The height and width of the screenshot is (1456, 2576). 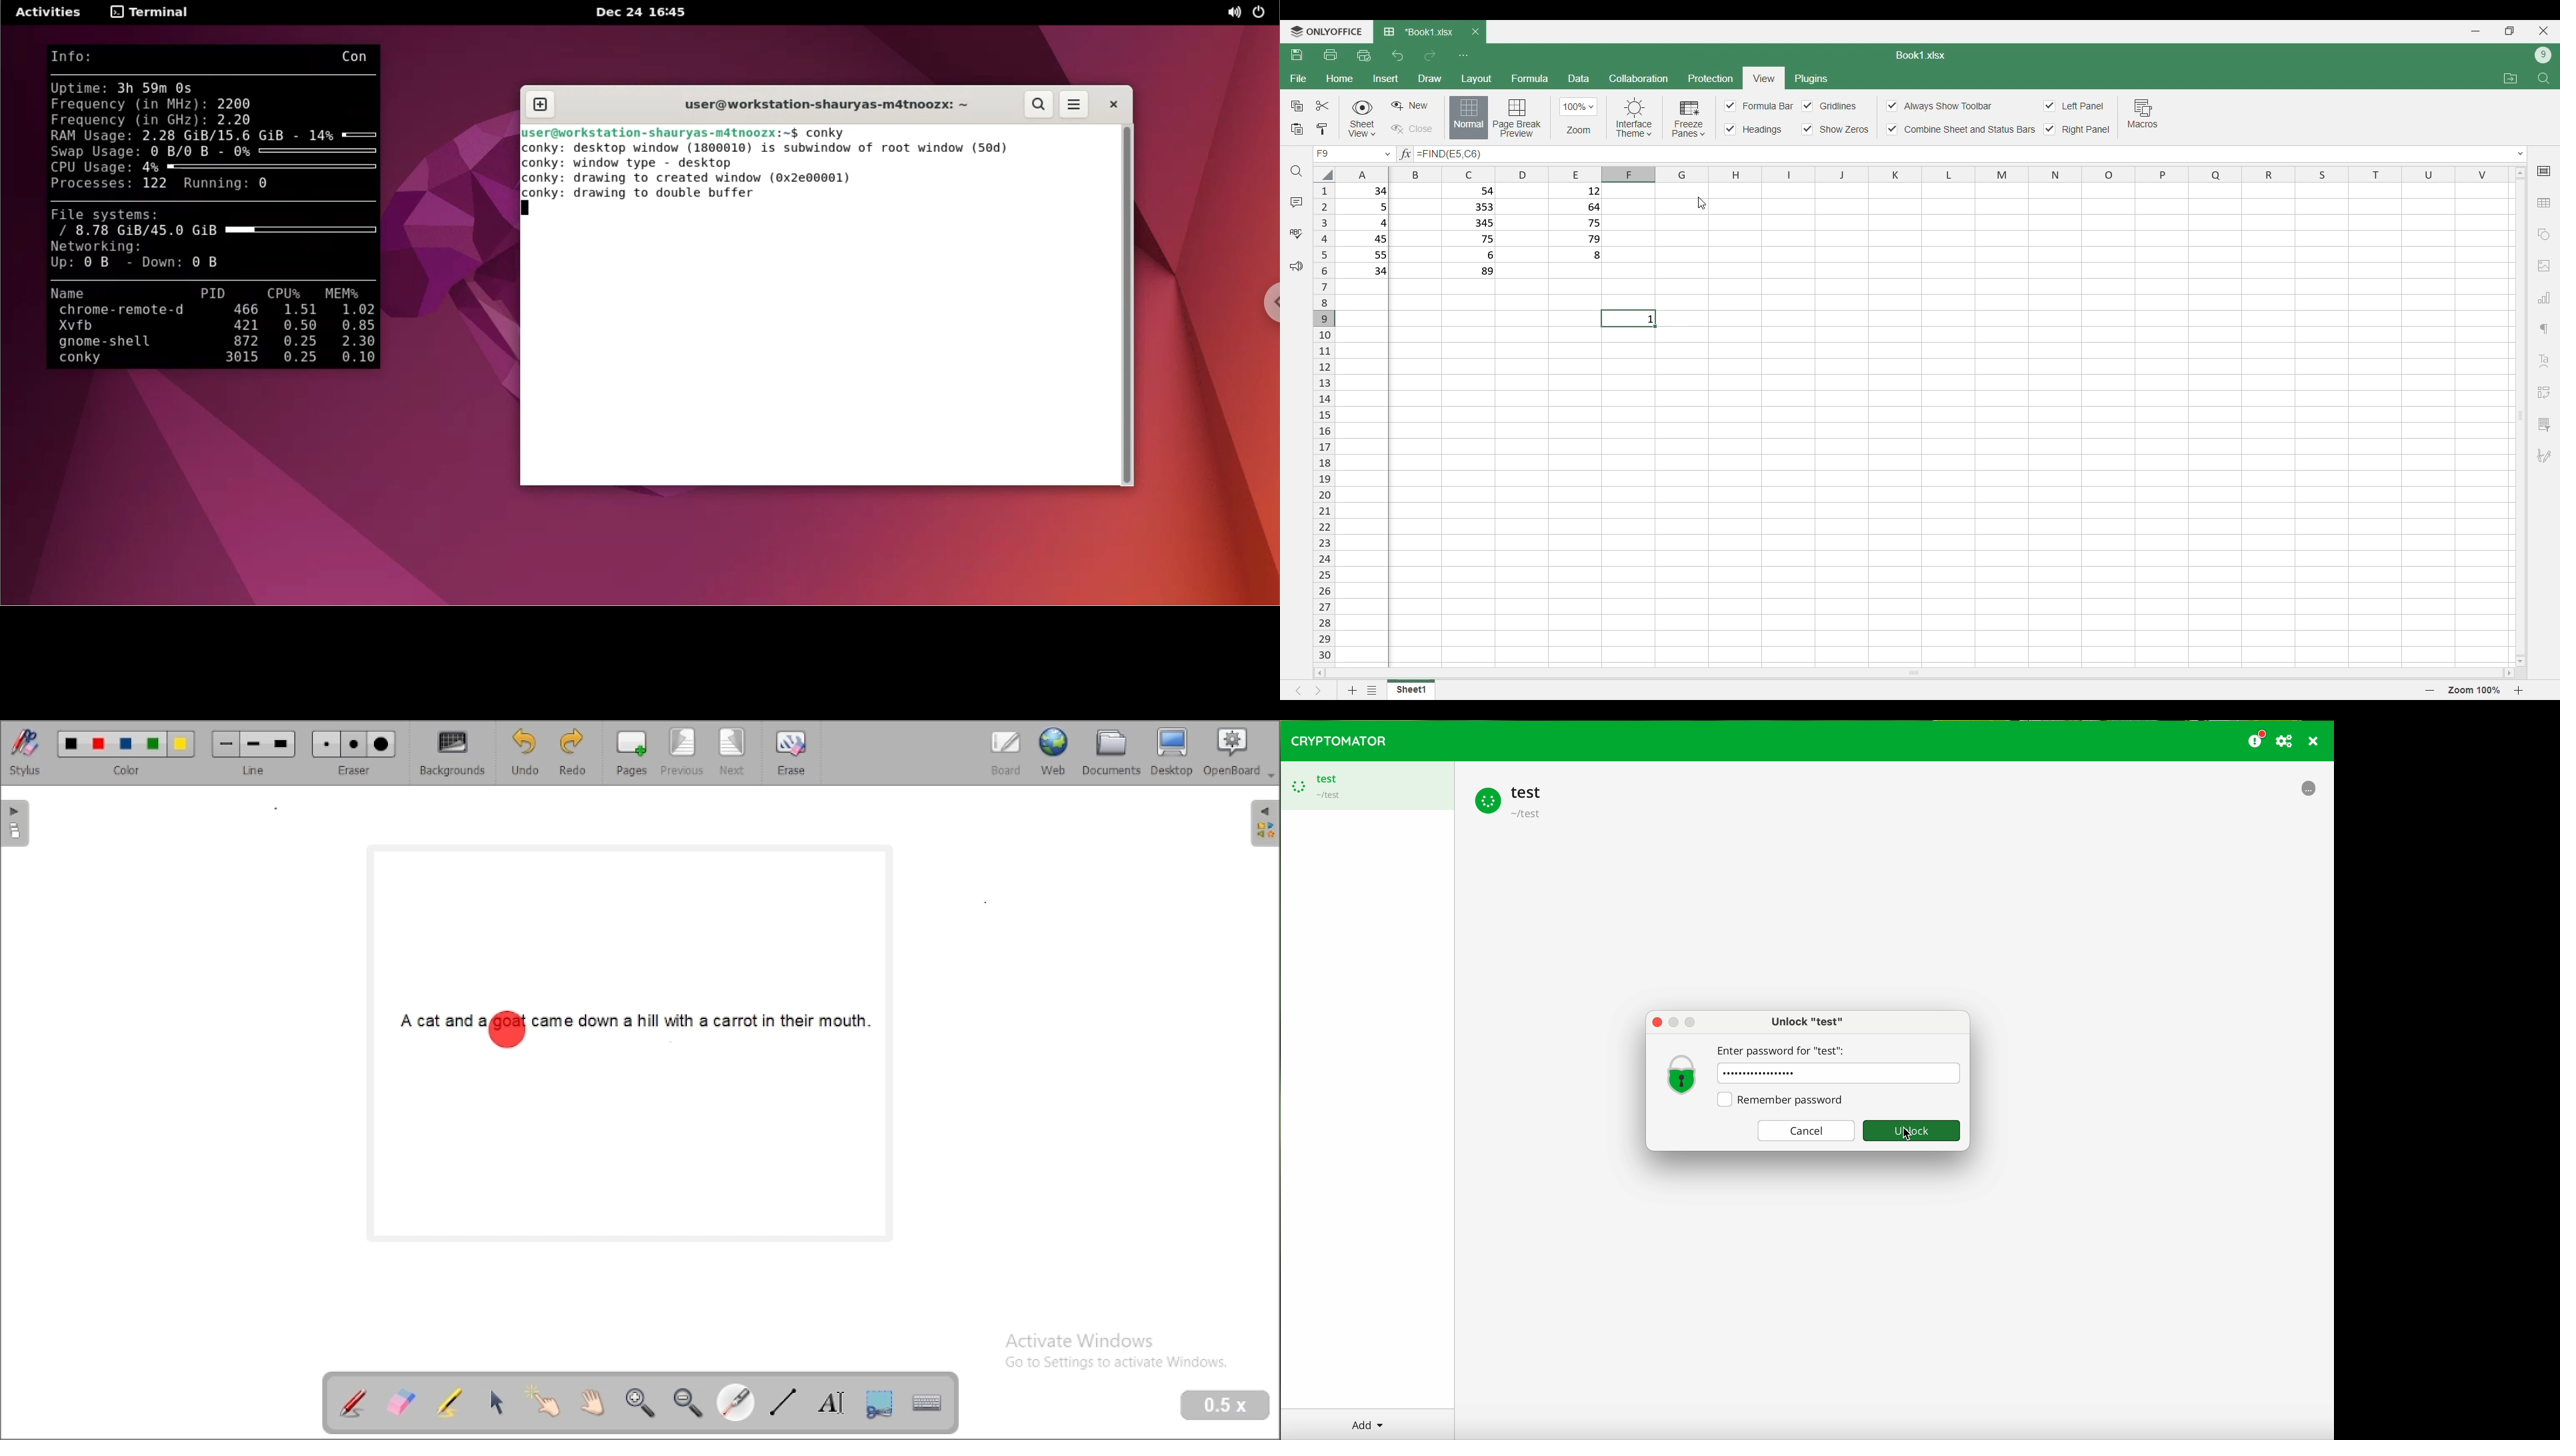 What do you see at coordinates (525, 753) in the screenshot?
I see `undo` at bounding box center [525, 753].